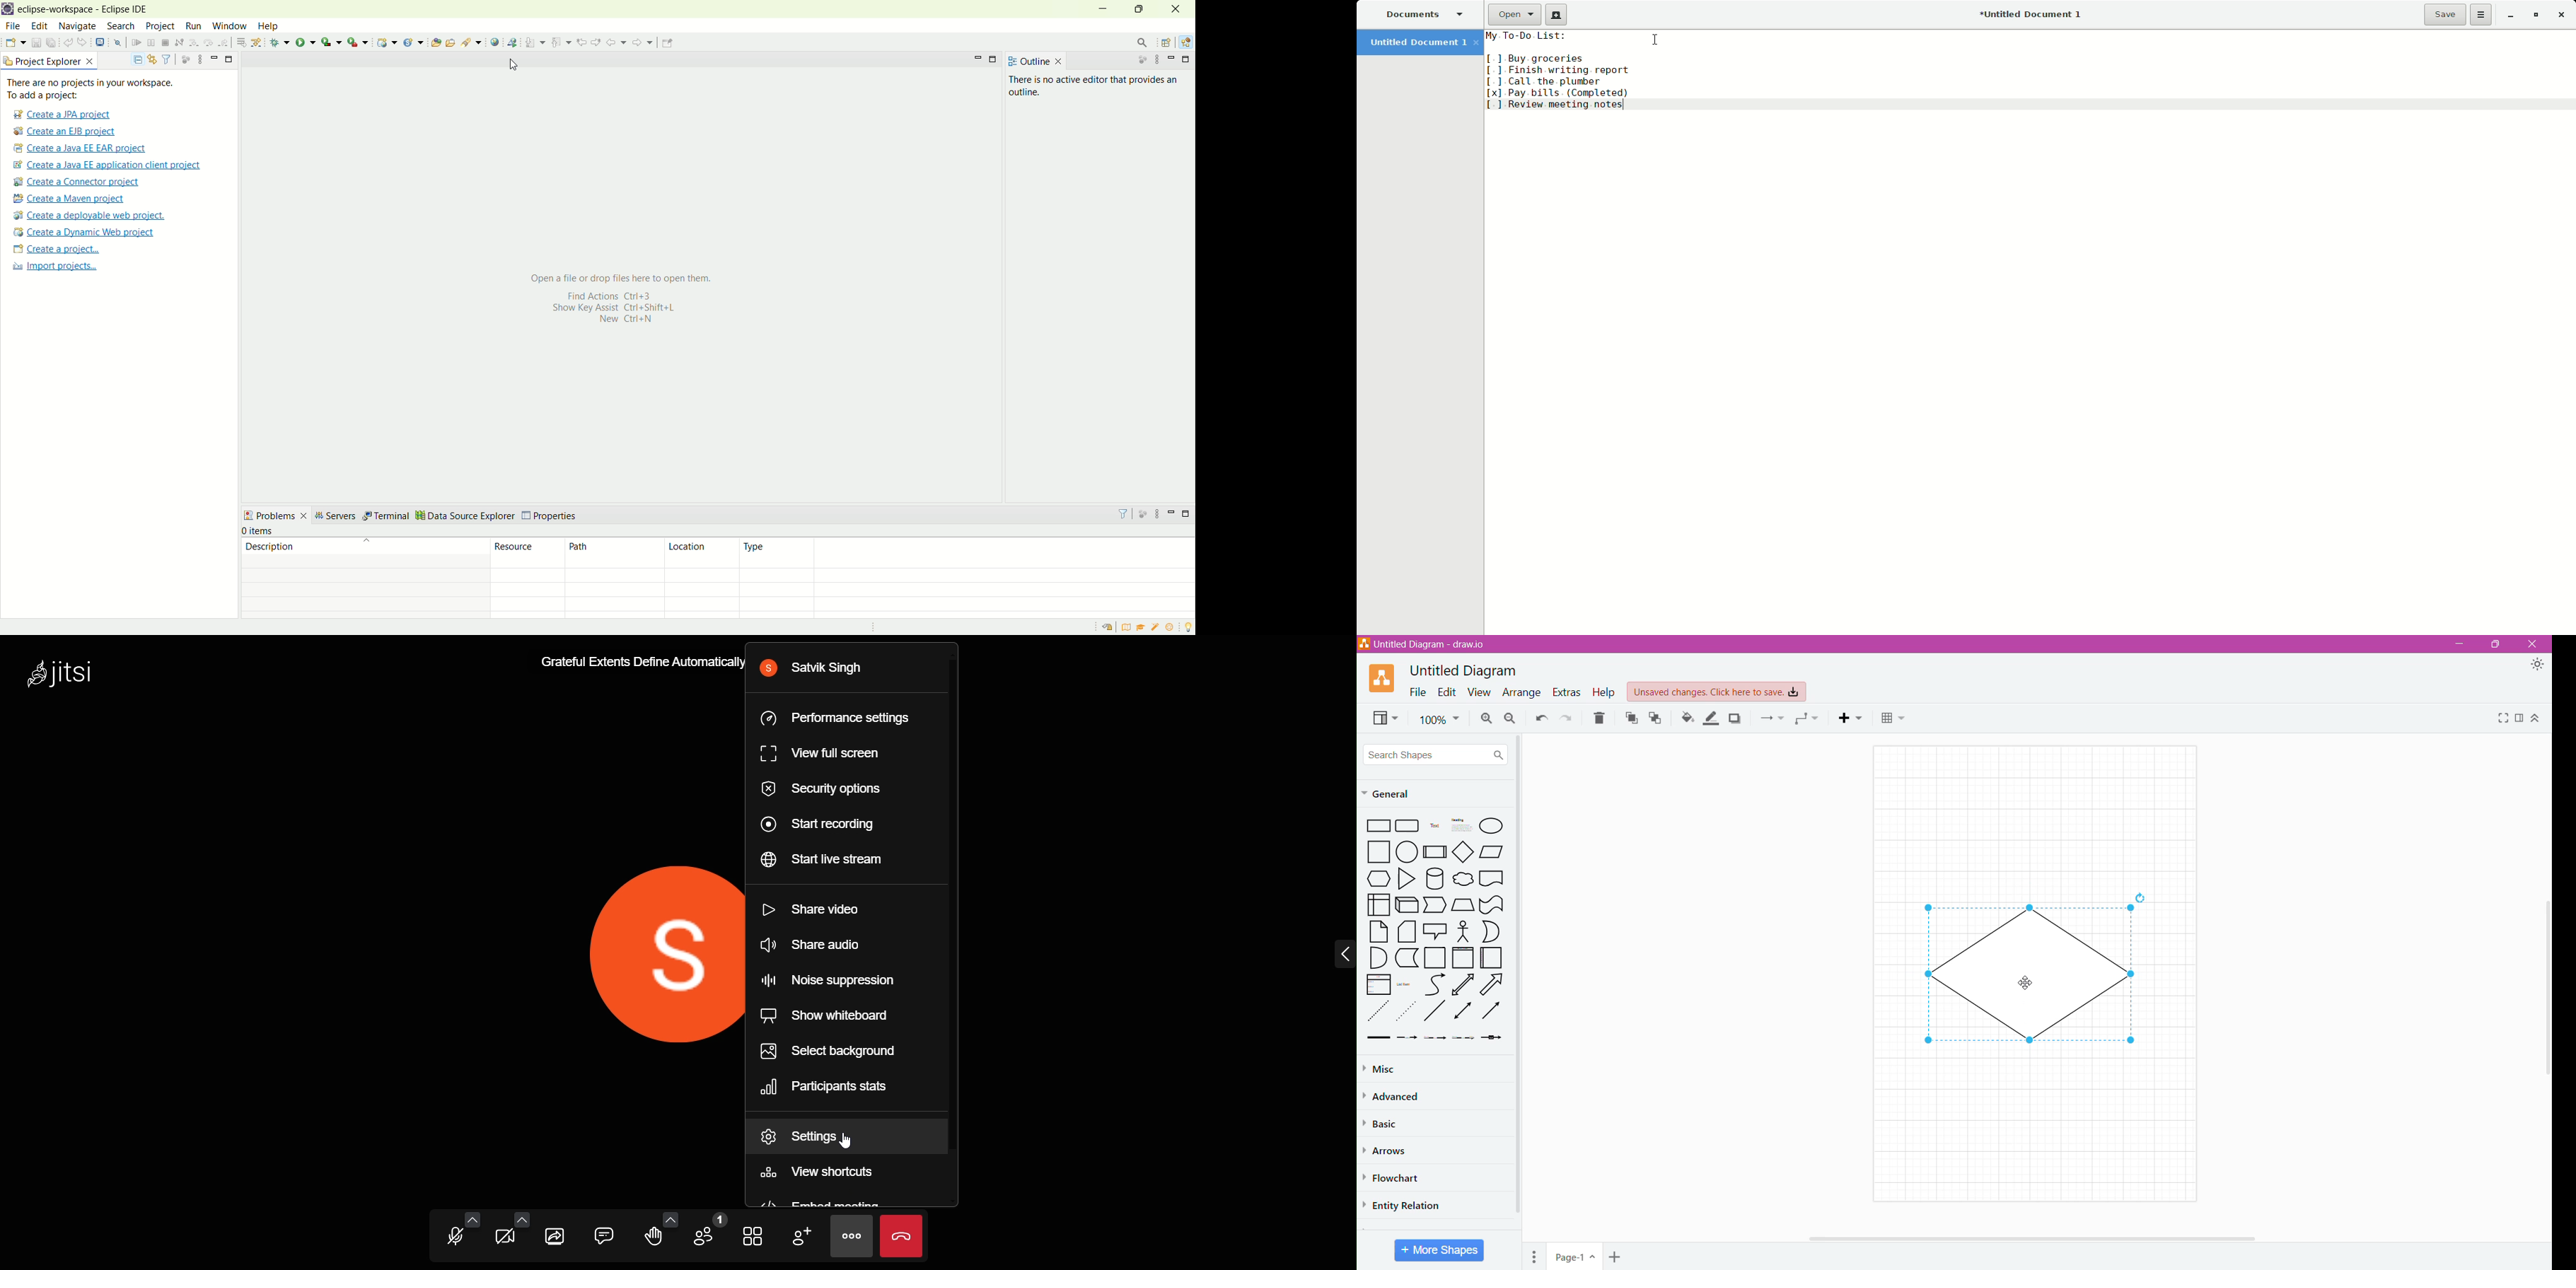 The image size is (2576, 1288). Describe the element at coordinates (2456, 644) in the screenshot. I see `Minimize` at that location.